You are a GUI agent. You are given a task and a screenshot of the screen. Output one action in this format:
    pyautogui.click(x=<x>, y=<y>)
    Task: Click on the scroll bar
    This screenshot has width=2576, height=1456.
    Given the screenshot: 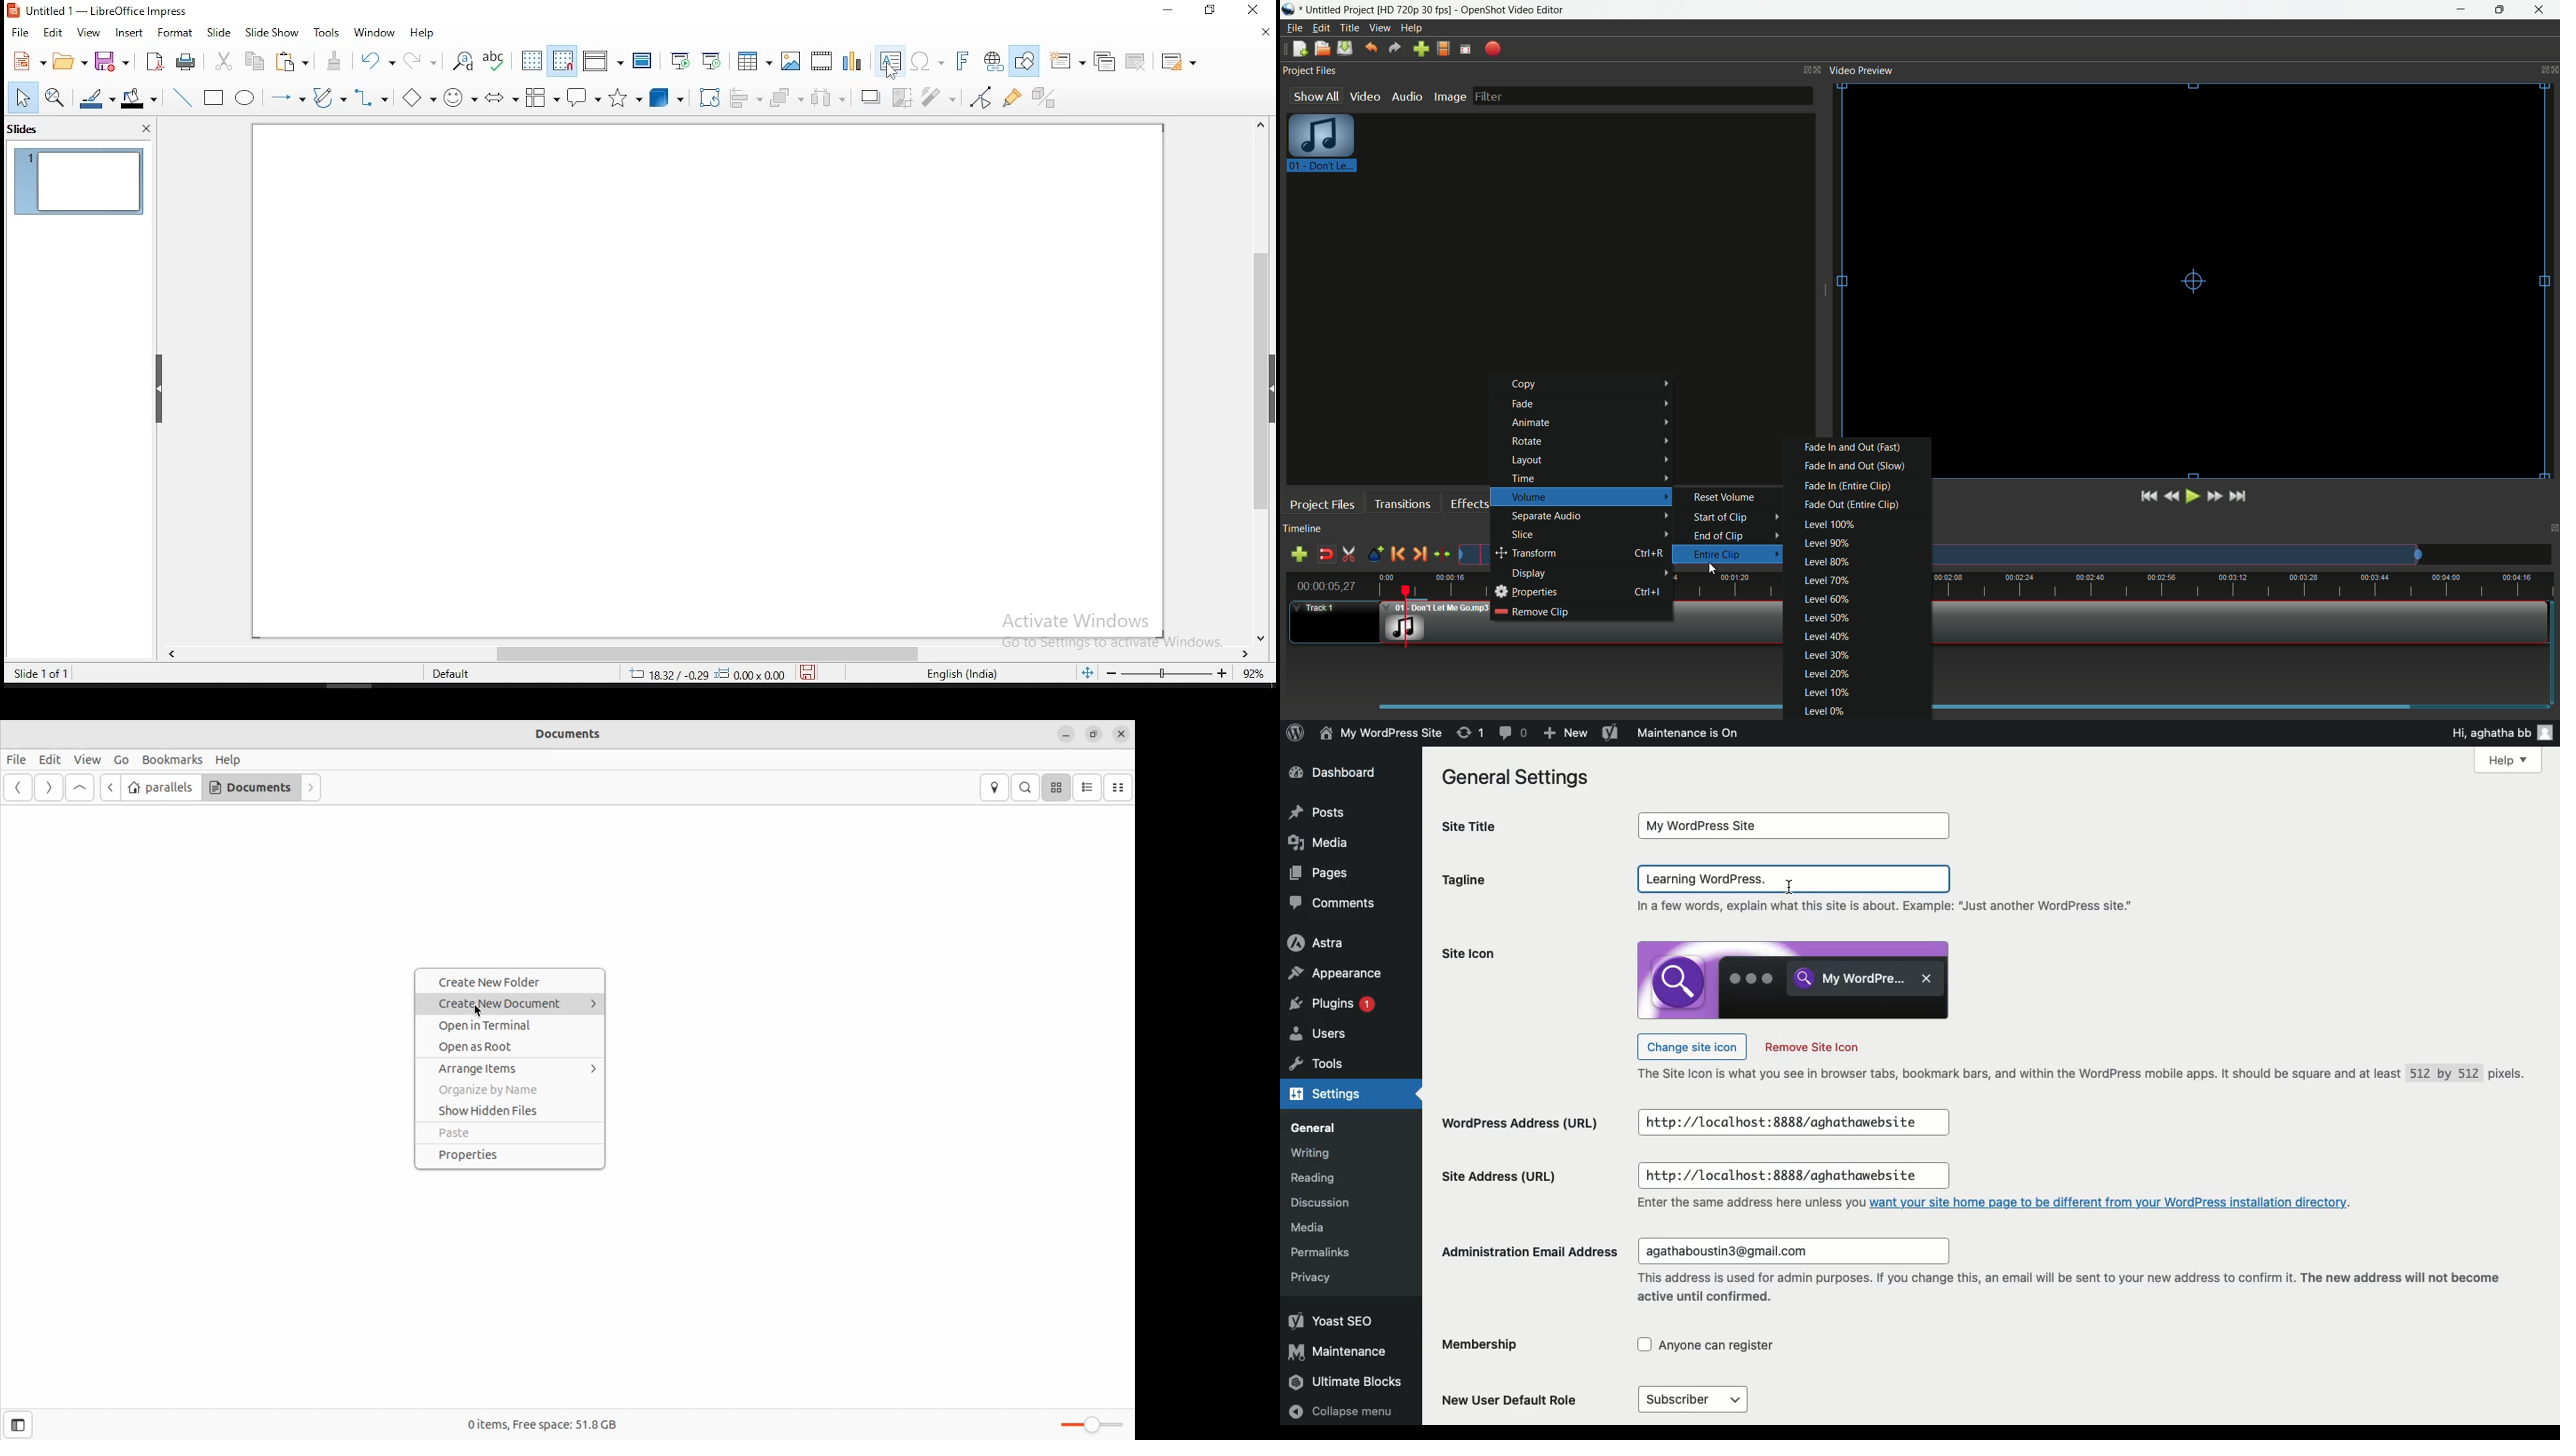 What is the action you would take?
    pyautogui.click(x=1263, y=380)
    